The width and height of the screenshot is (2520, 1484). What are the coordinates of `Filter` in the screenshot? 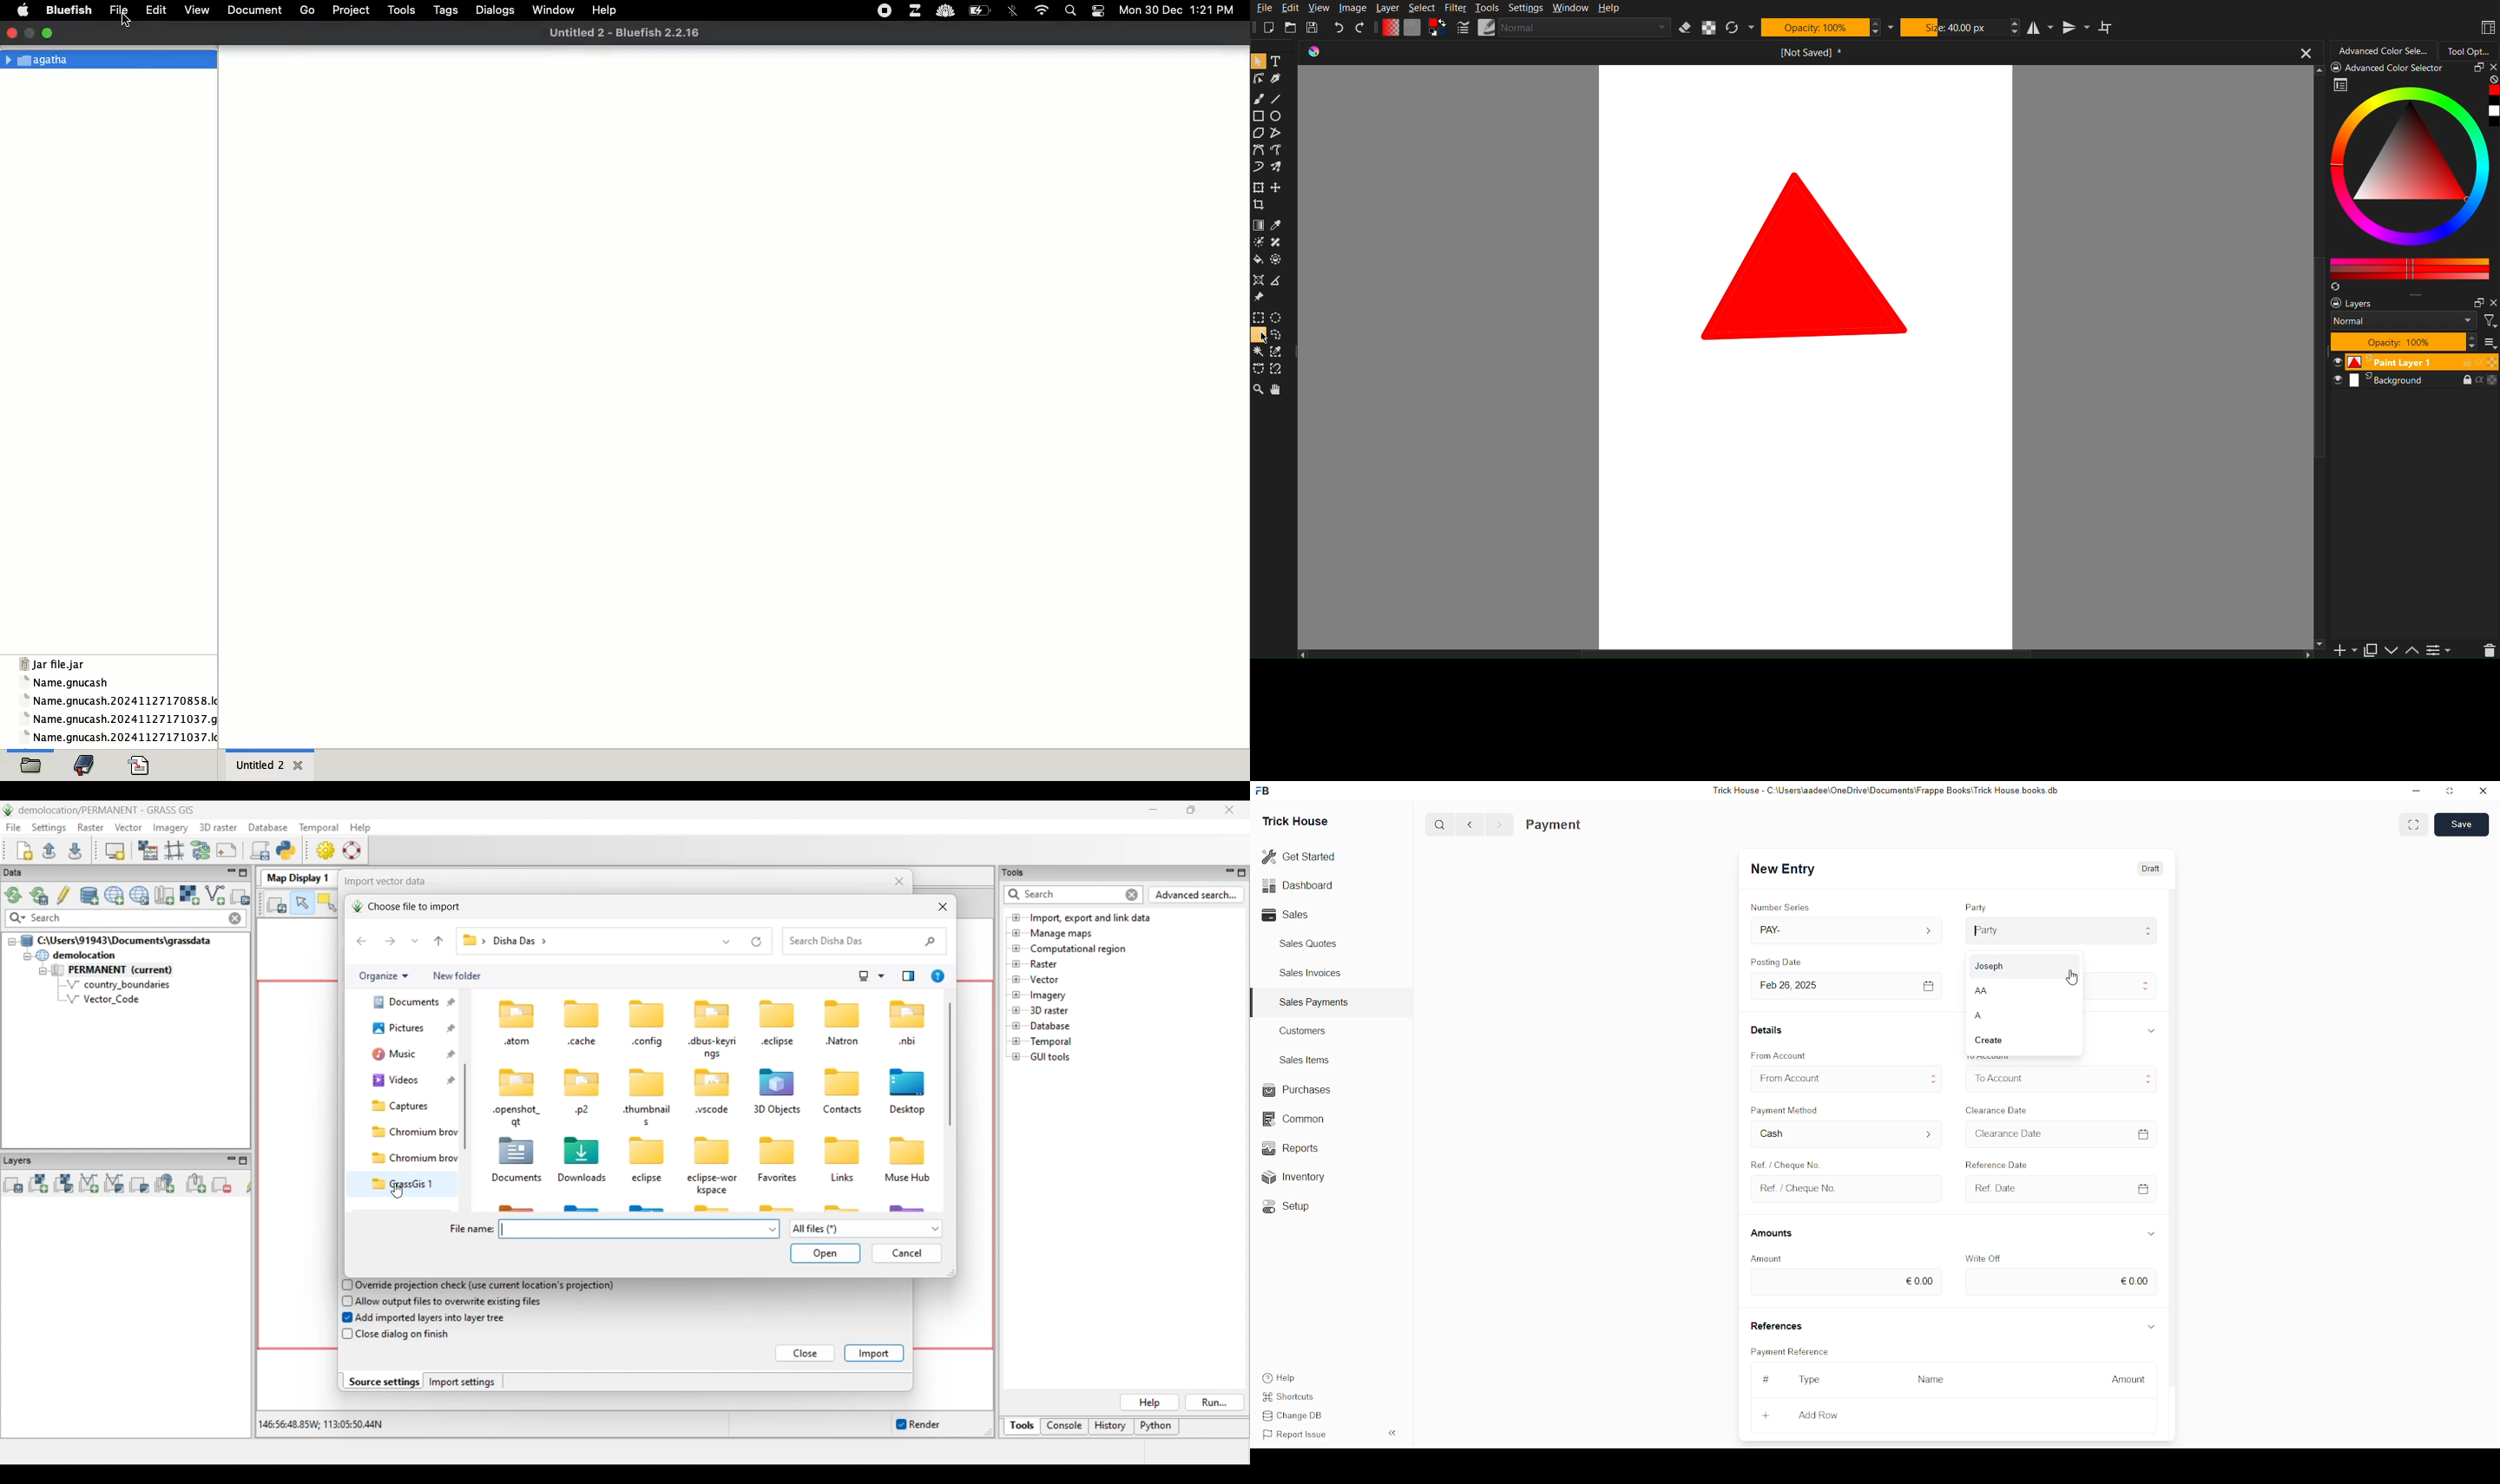 It's located at (1456, 8).